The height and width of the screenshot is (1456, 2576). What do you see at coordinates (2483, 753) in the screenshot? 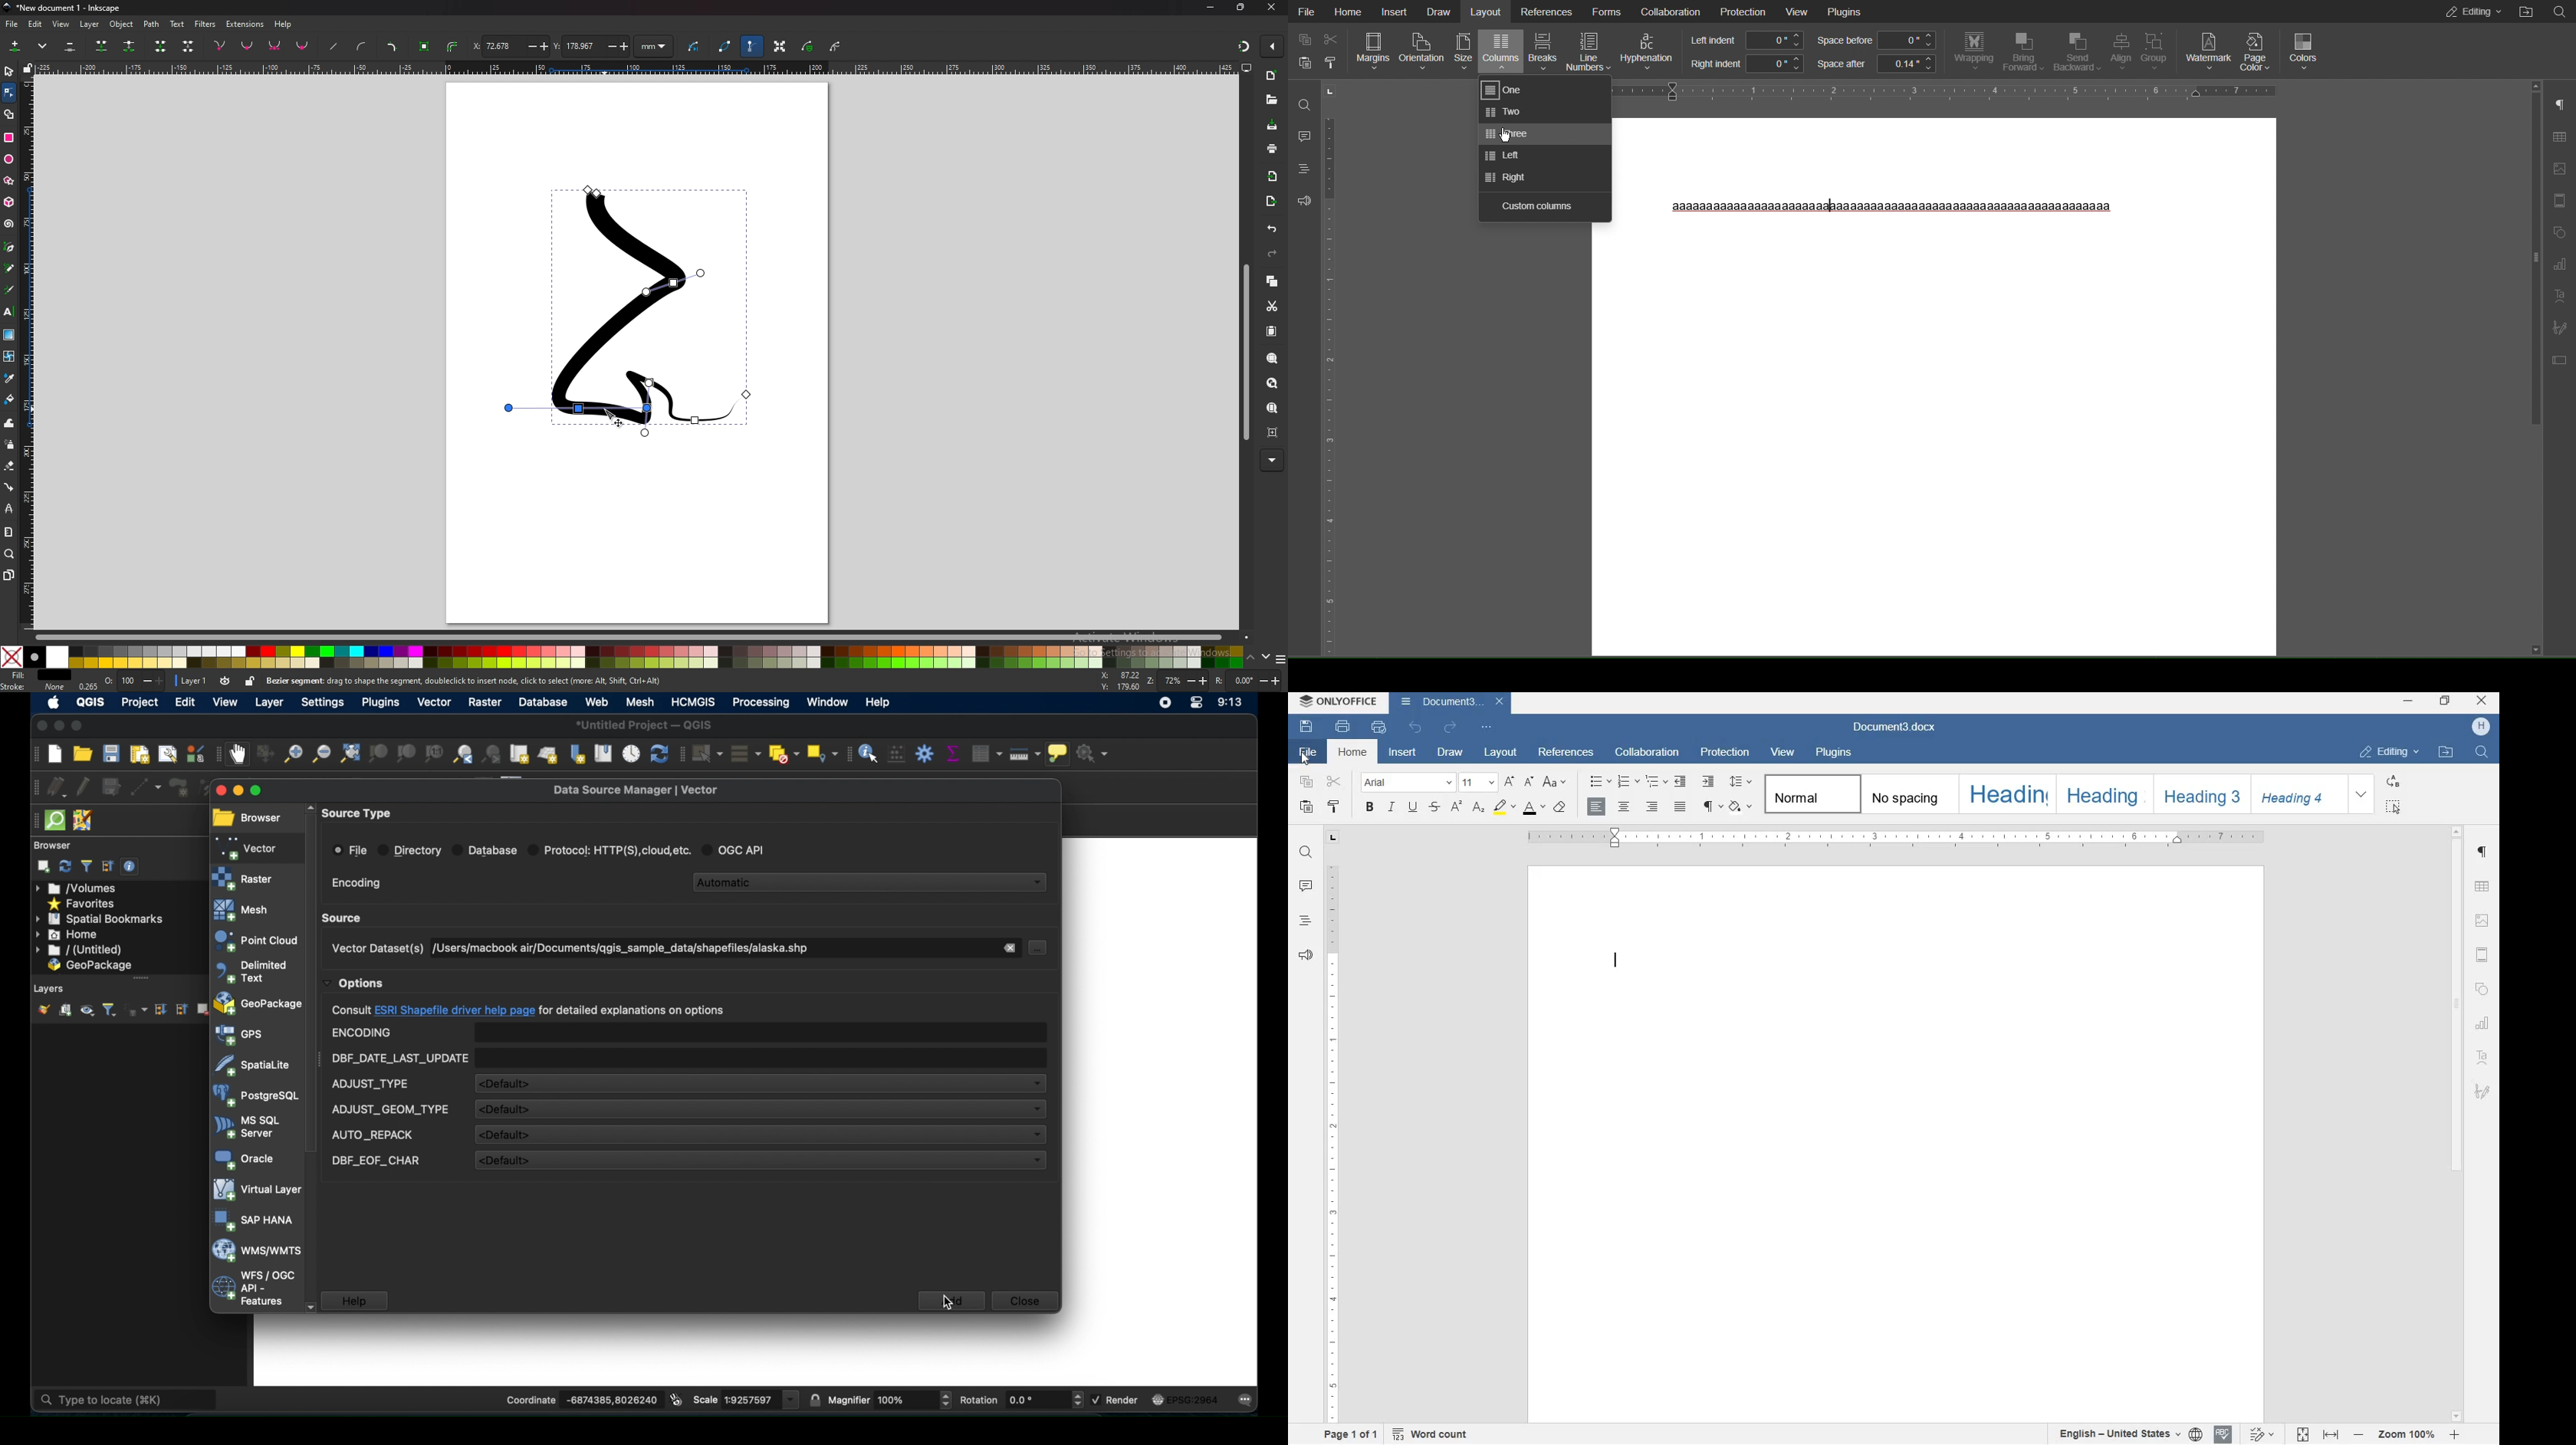
I see `find` at bounding box center [2483, 753].